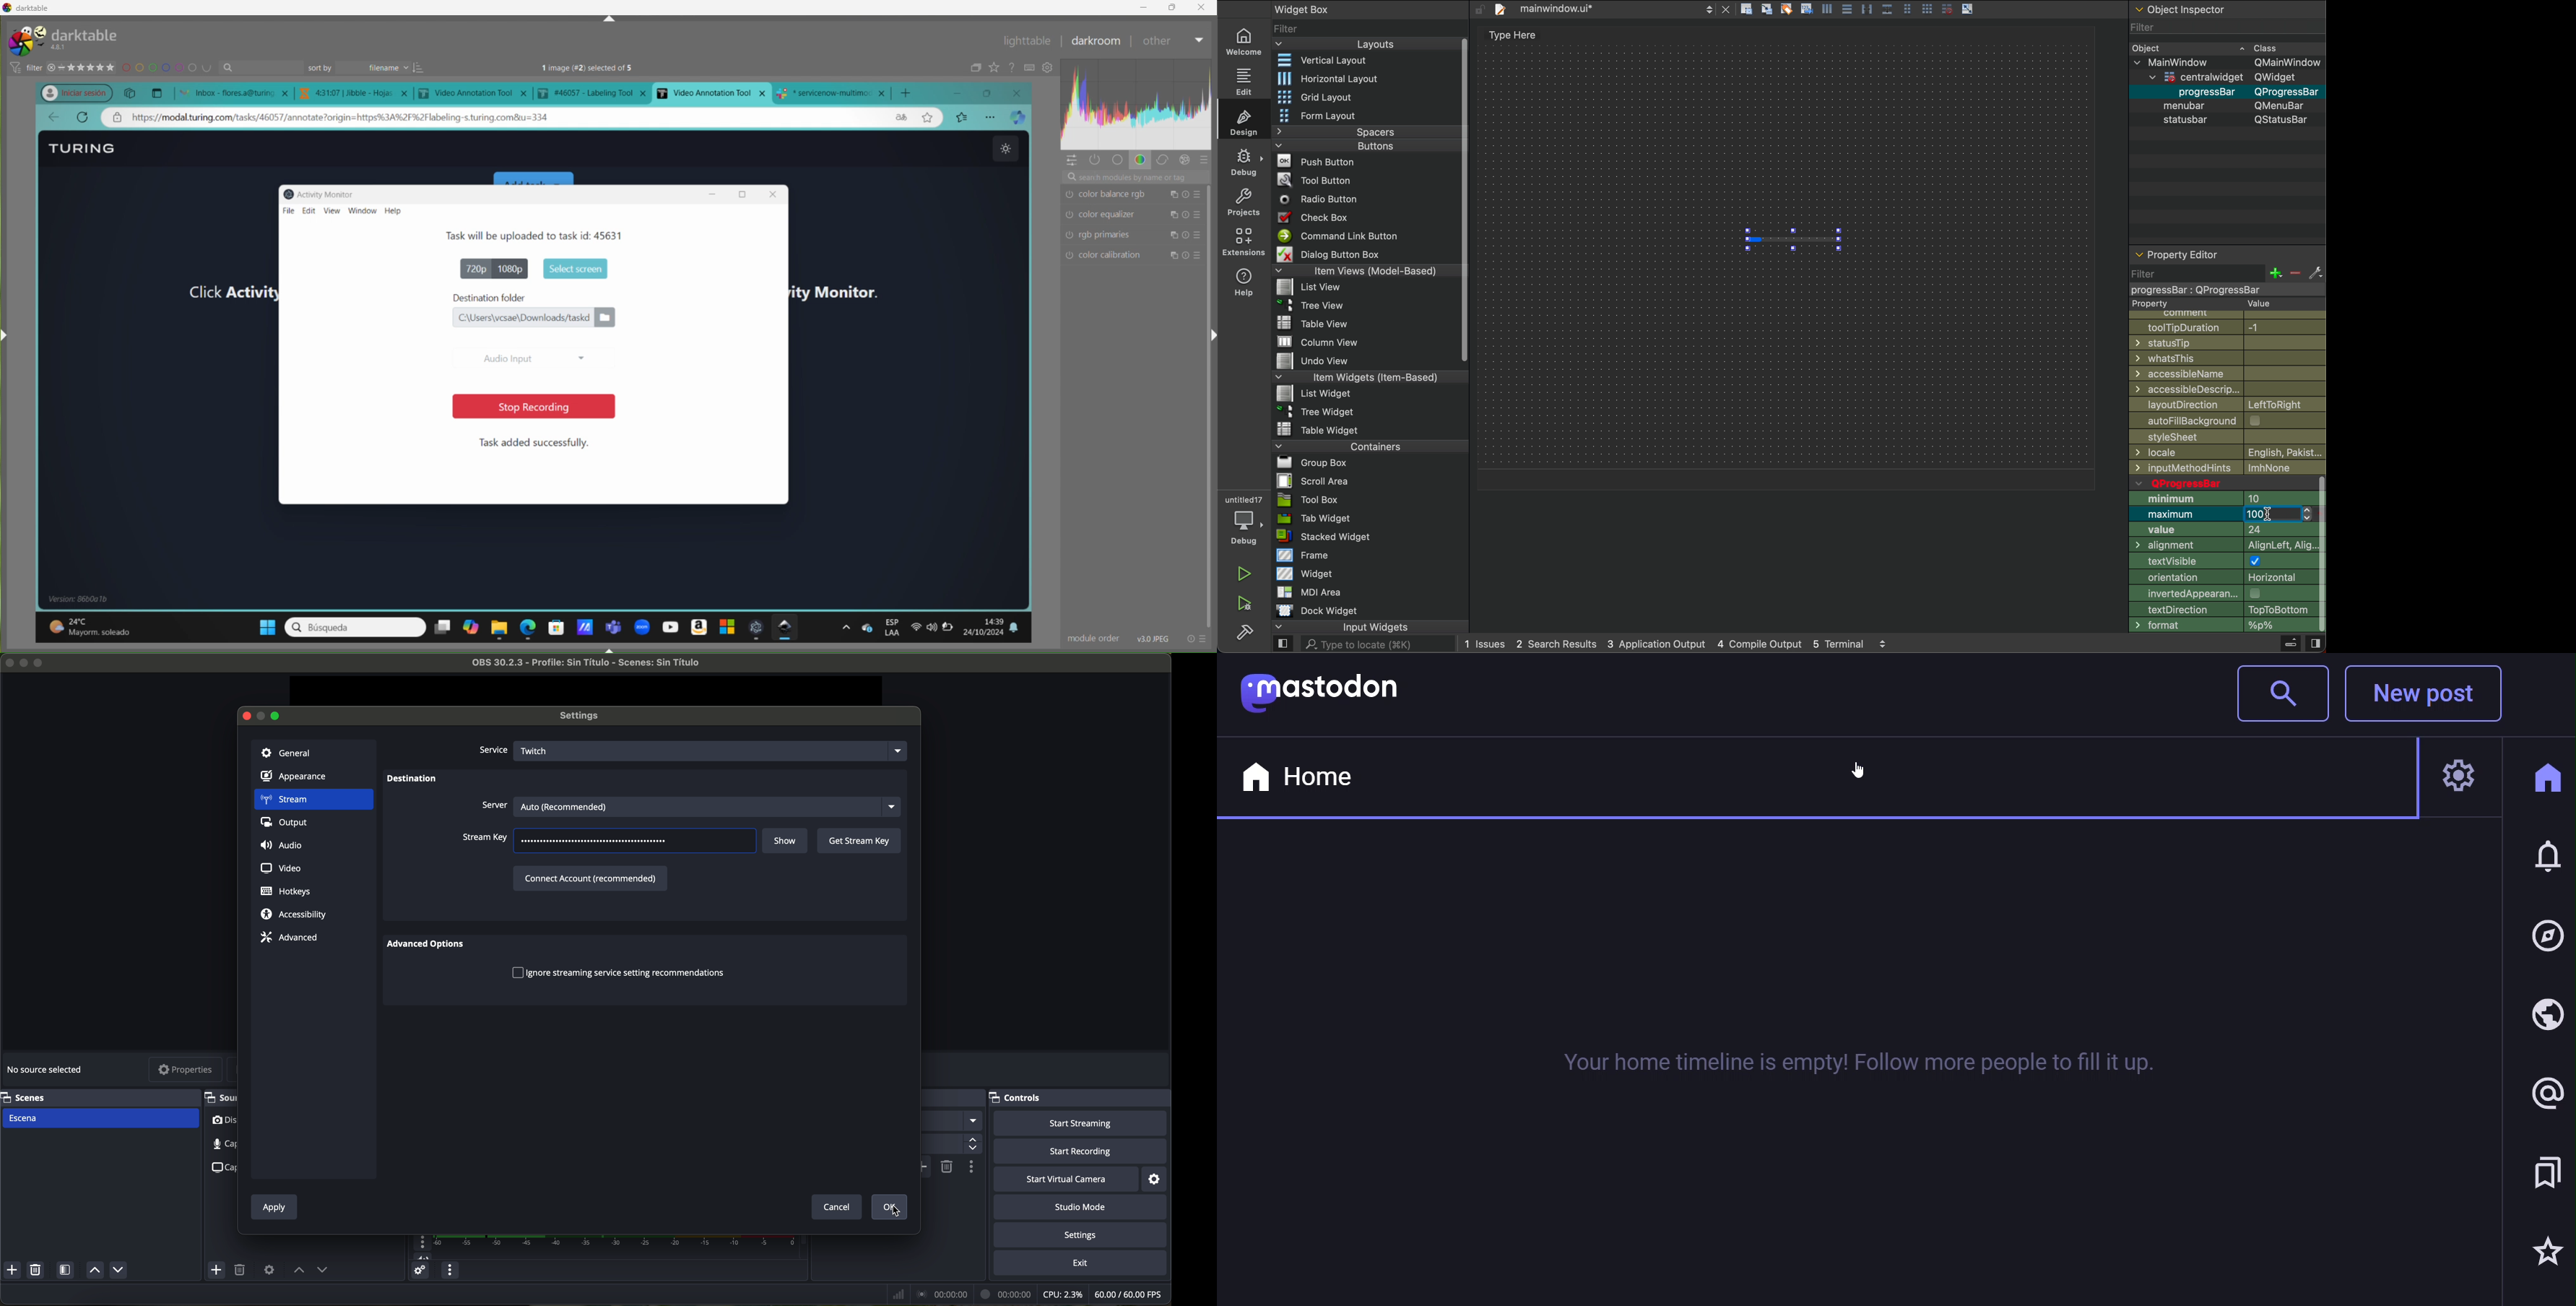 This screenshot has width=2576, height=1316. I want to click on File, so click(1309, 481).